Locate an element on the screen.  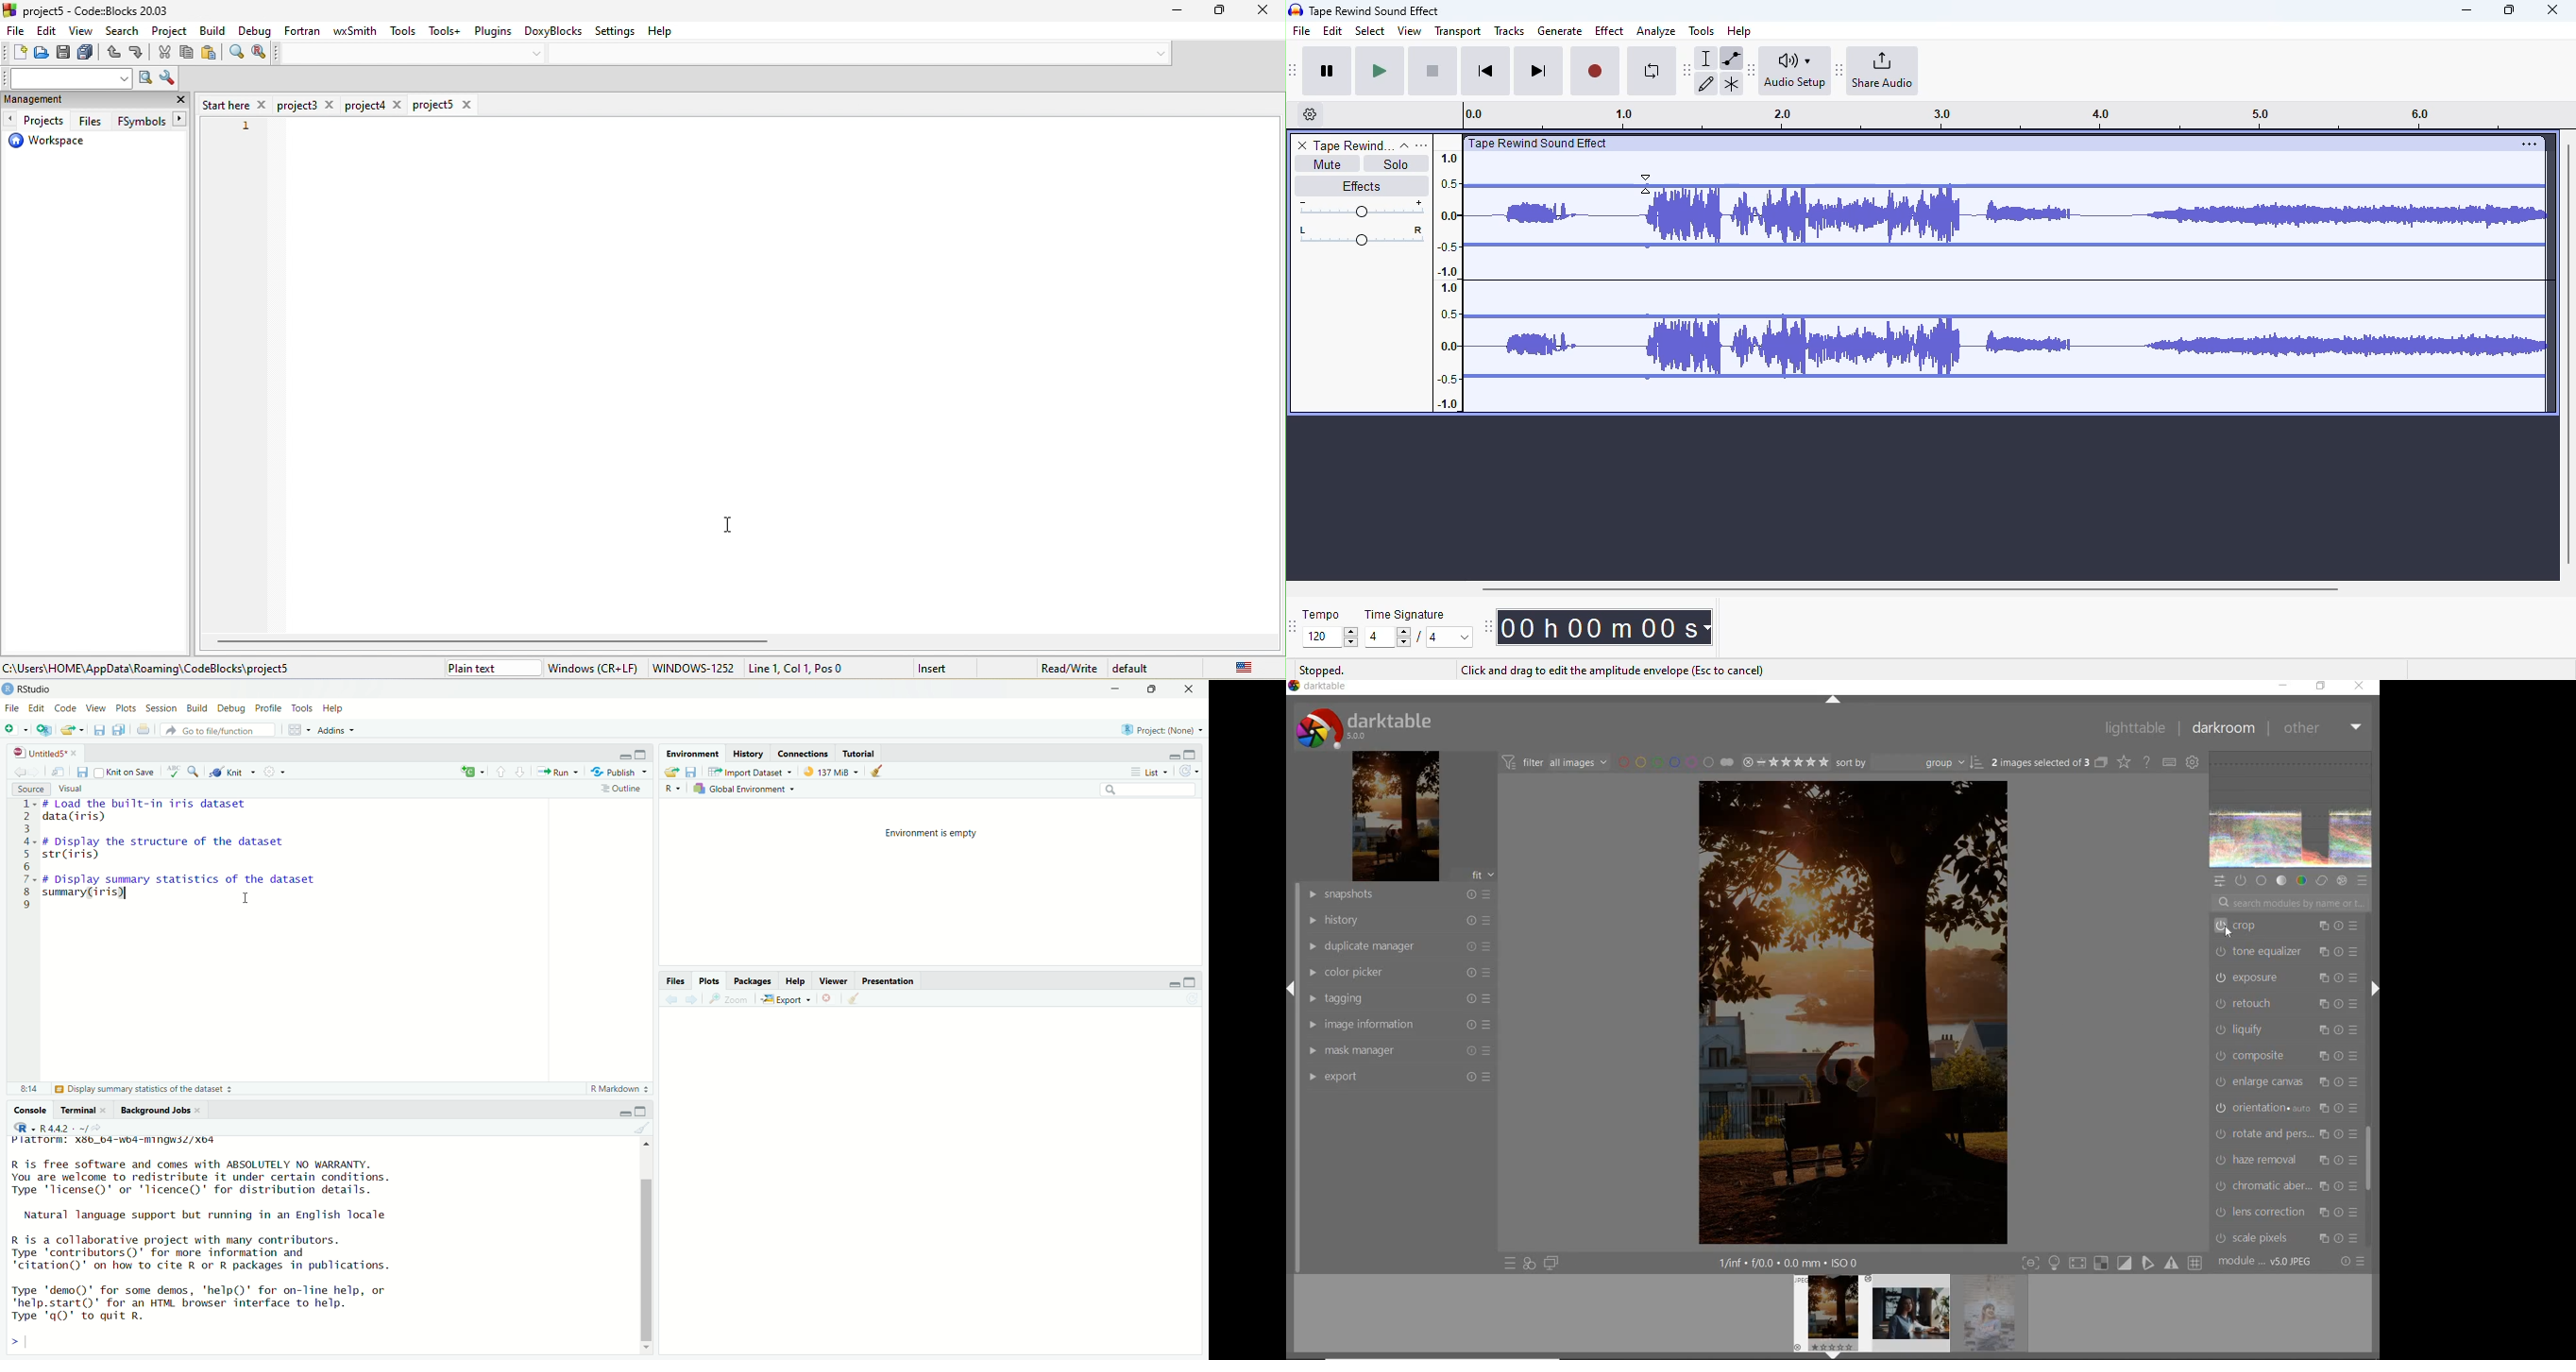
tone equalizer is located at coordinates (2286, 952).